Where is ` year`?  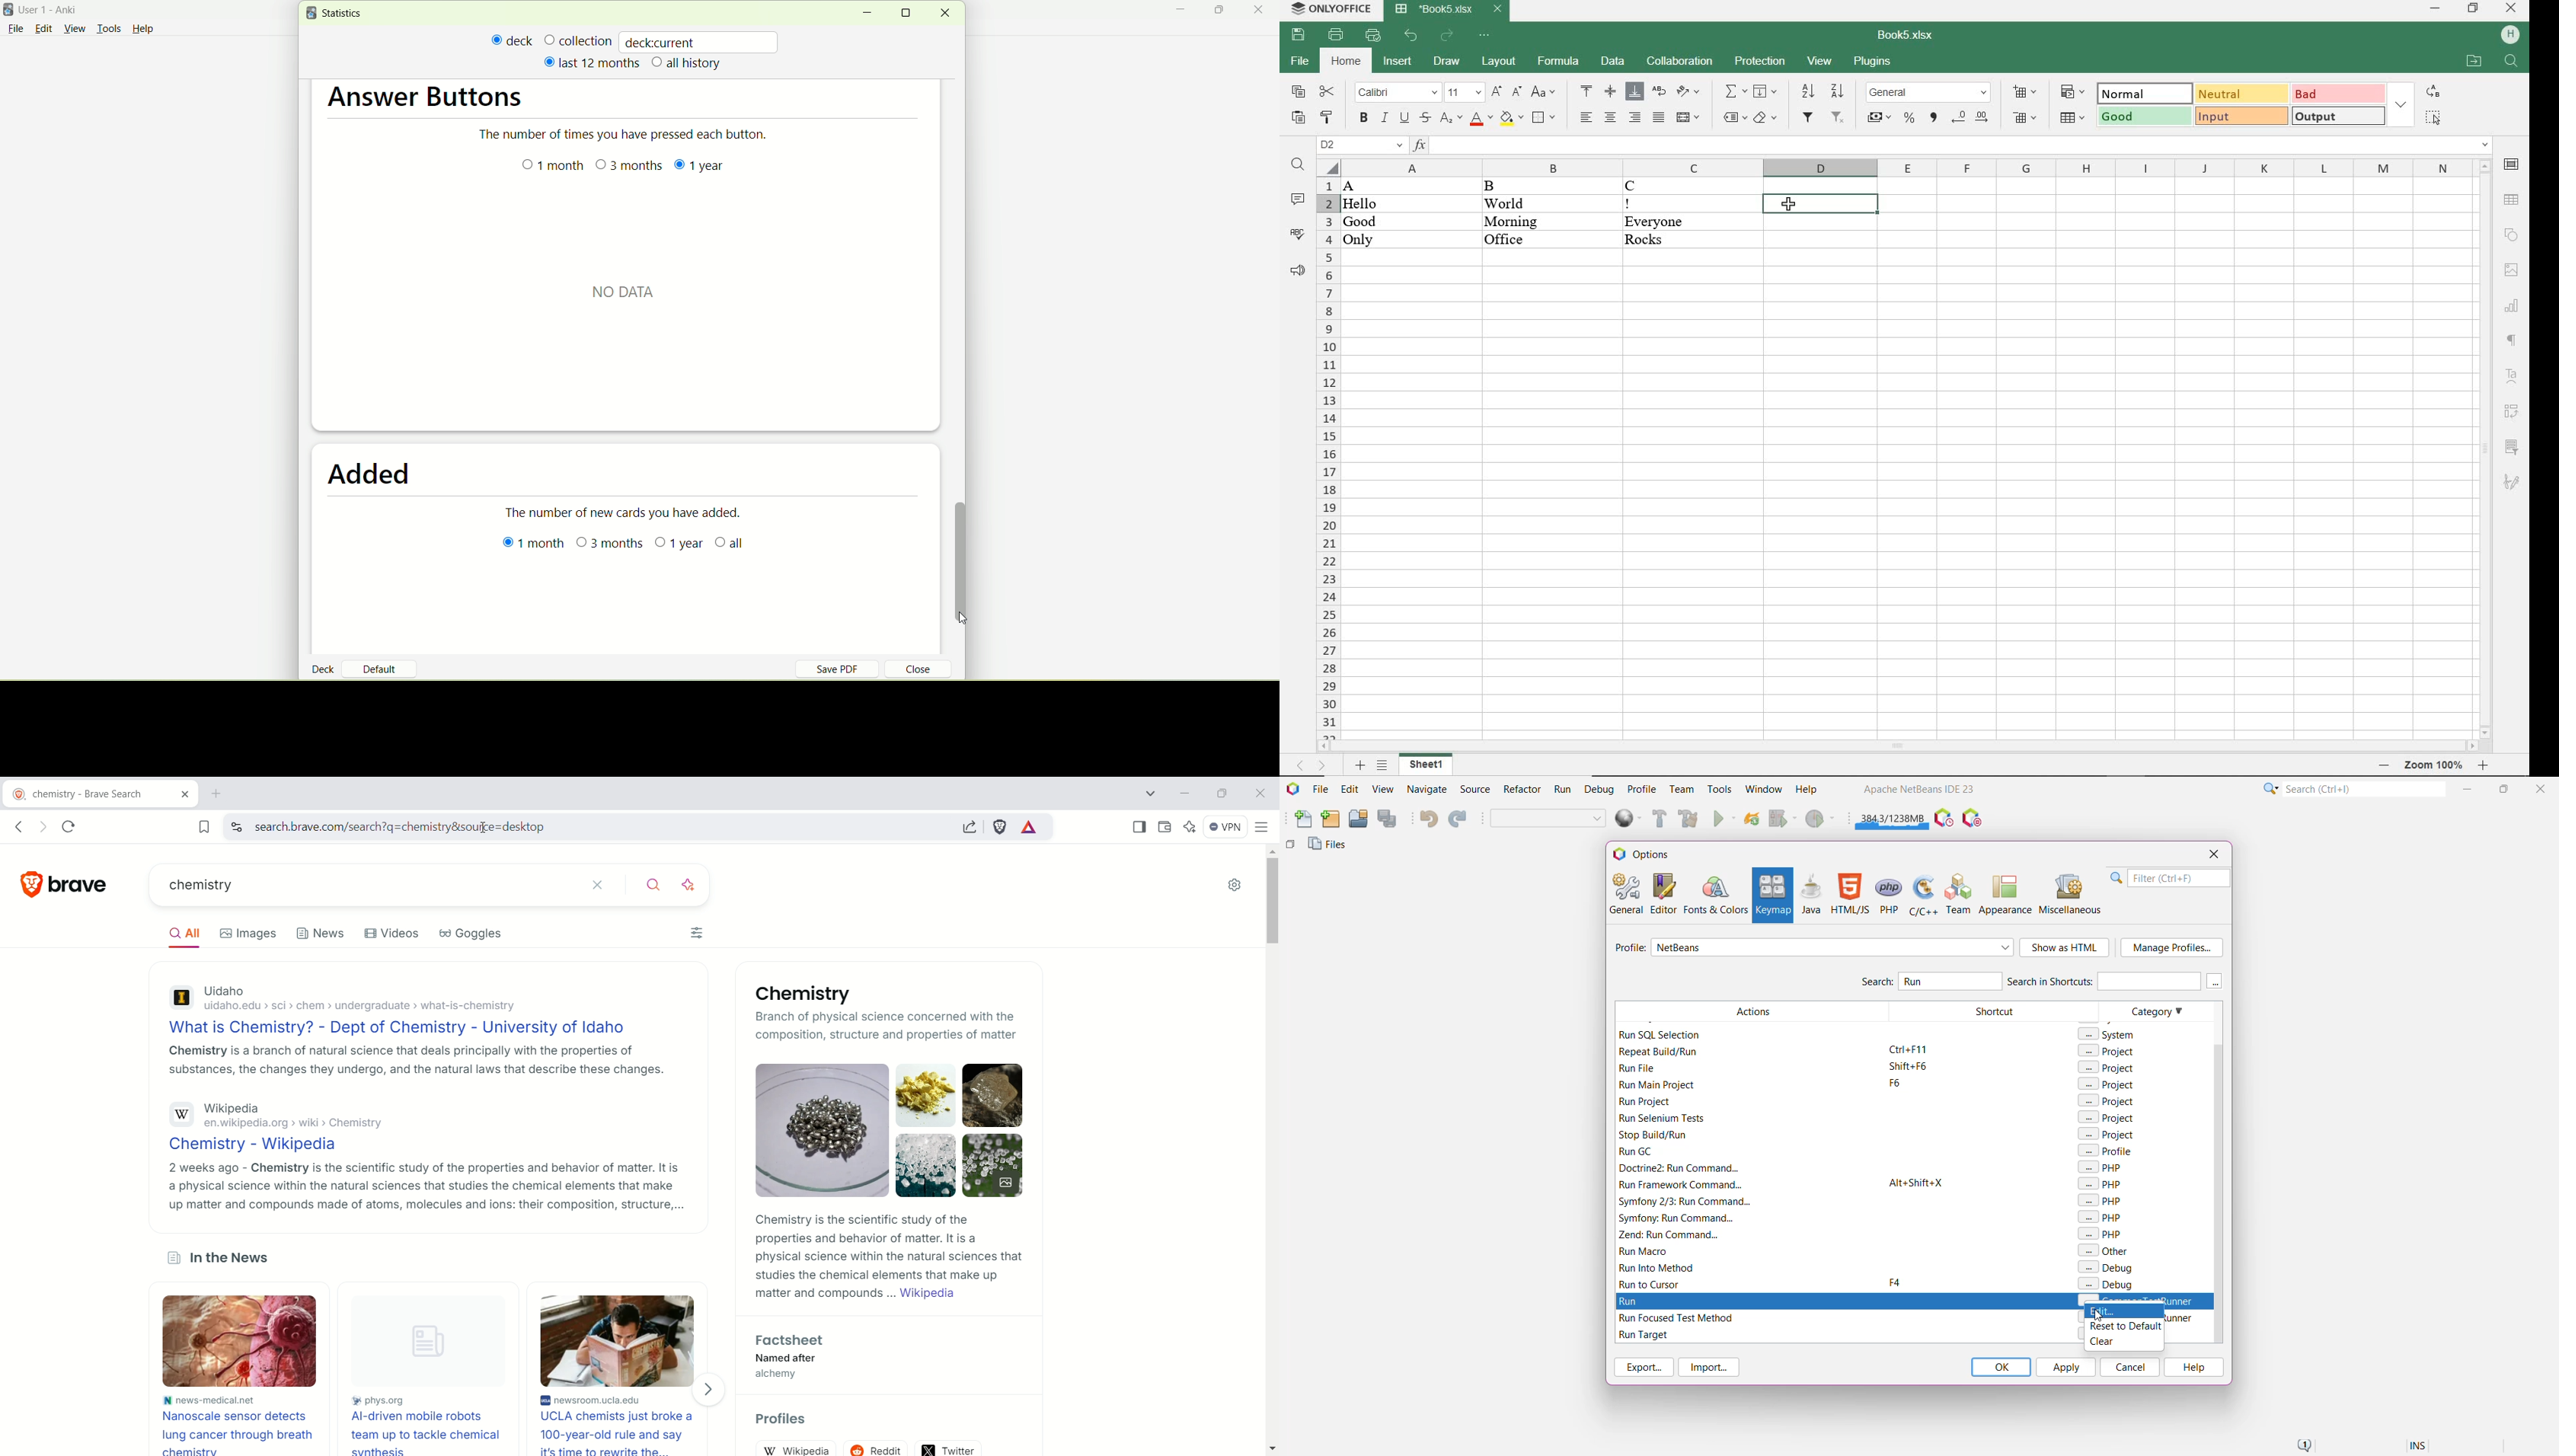
 year is located at coordinates (674, 546).